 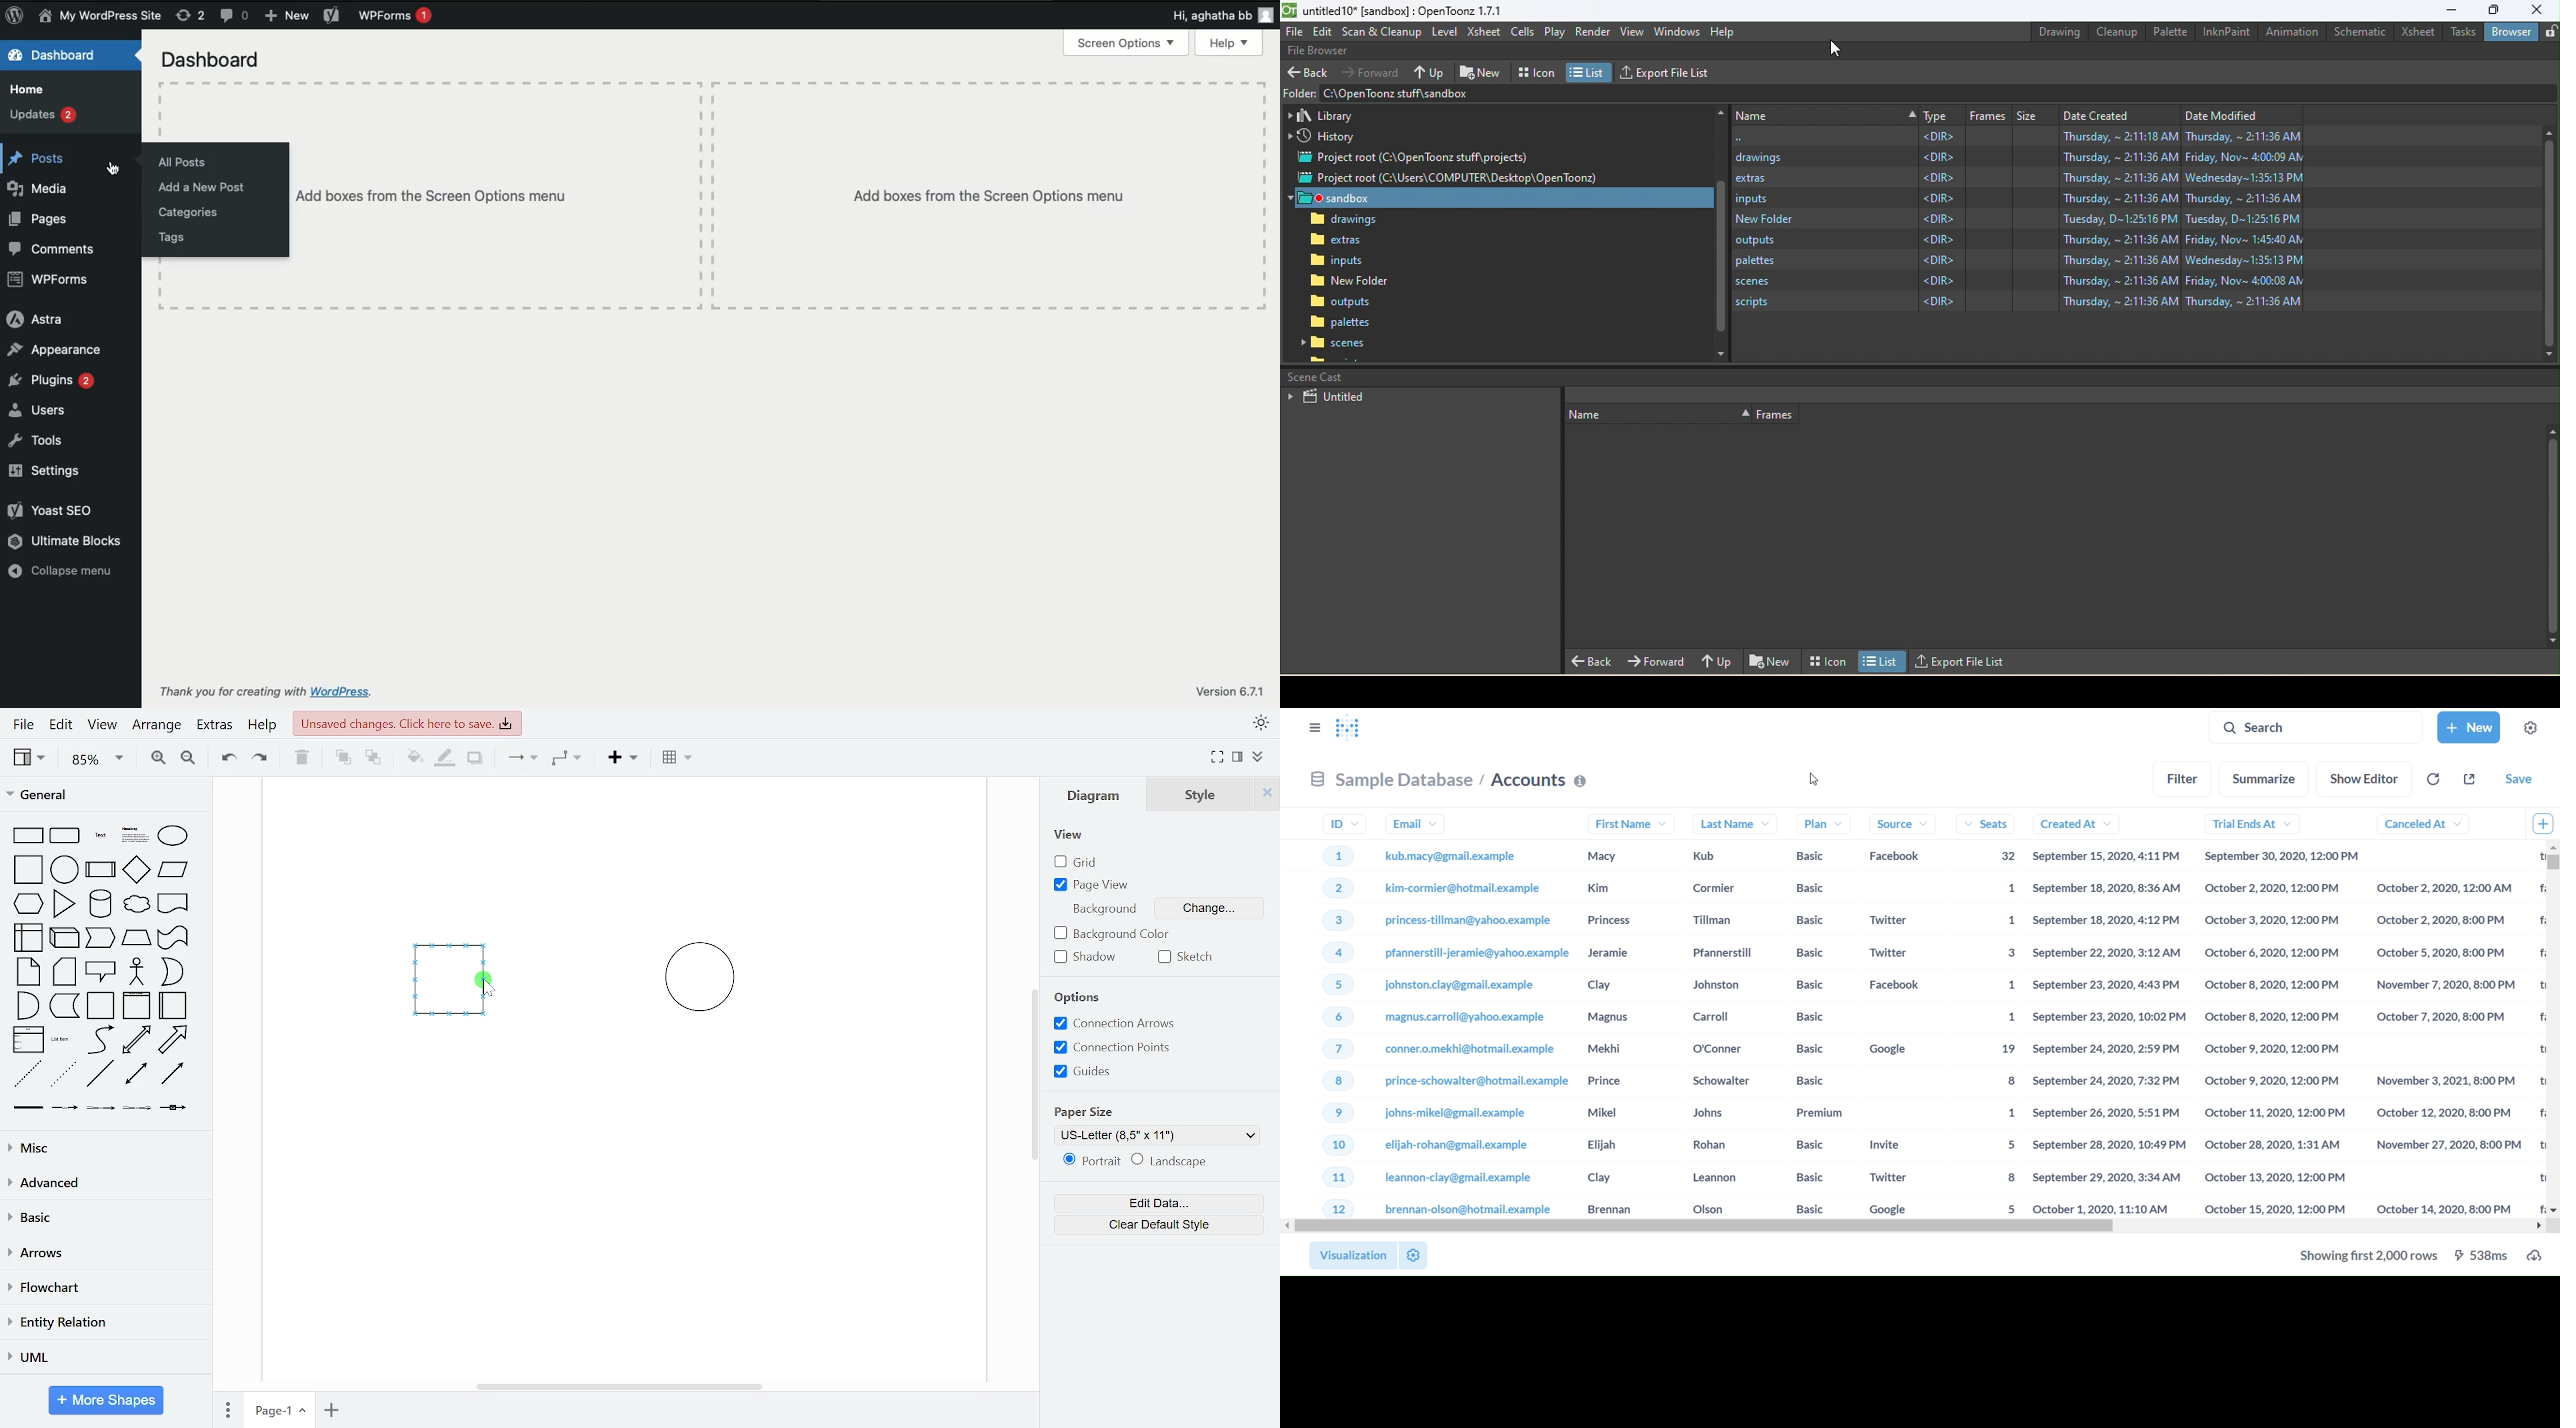 What do you see at coordinates (138, 1074) in the screenshot?
I see `bidirectional connector` at bounding box center [138, 1074].